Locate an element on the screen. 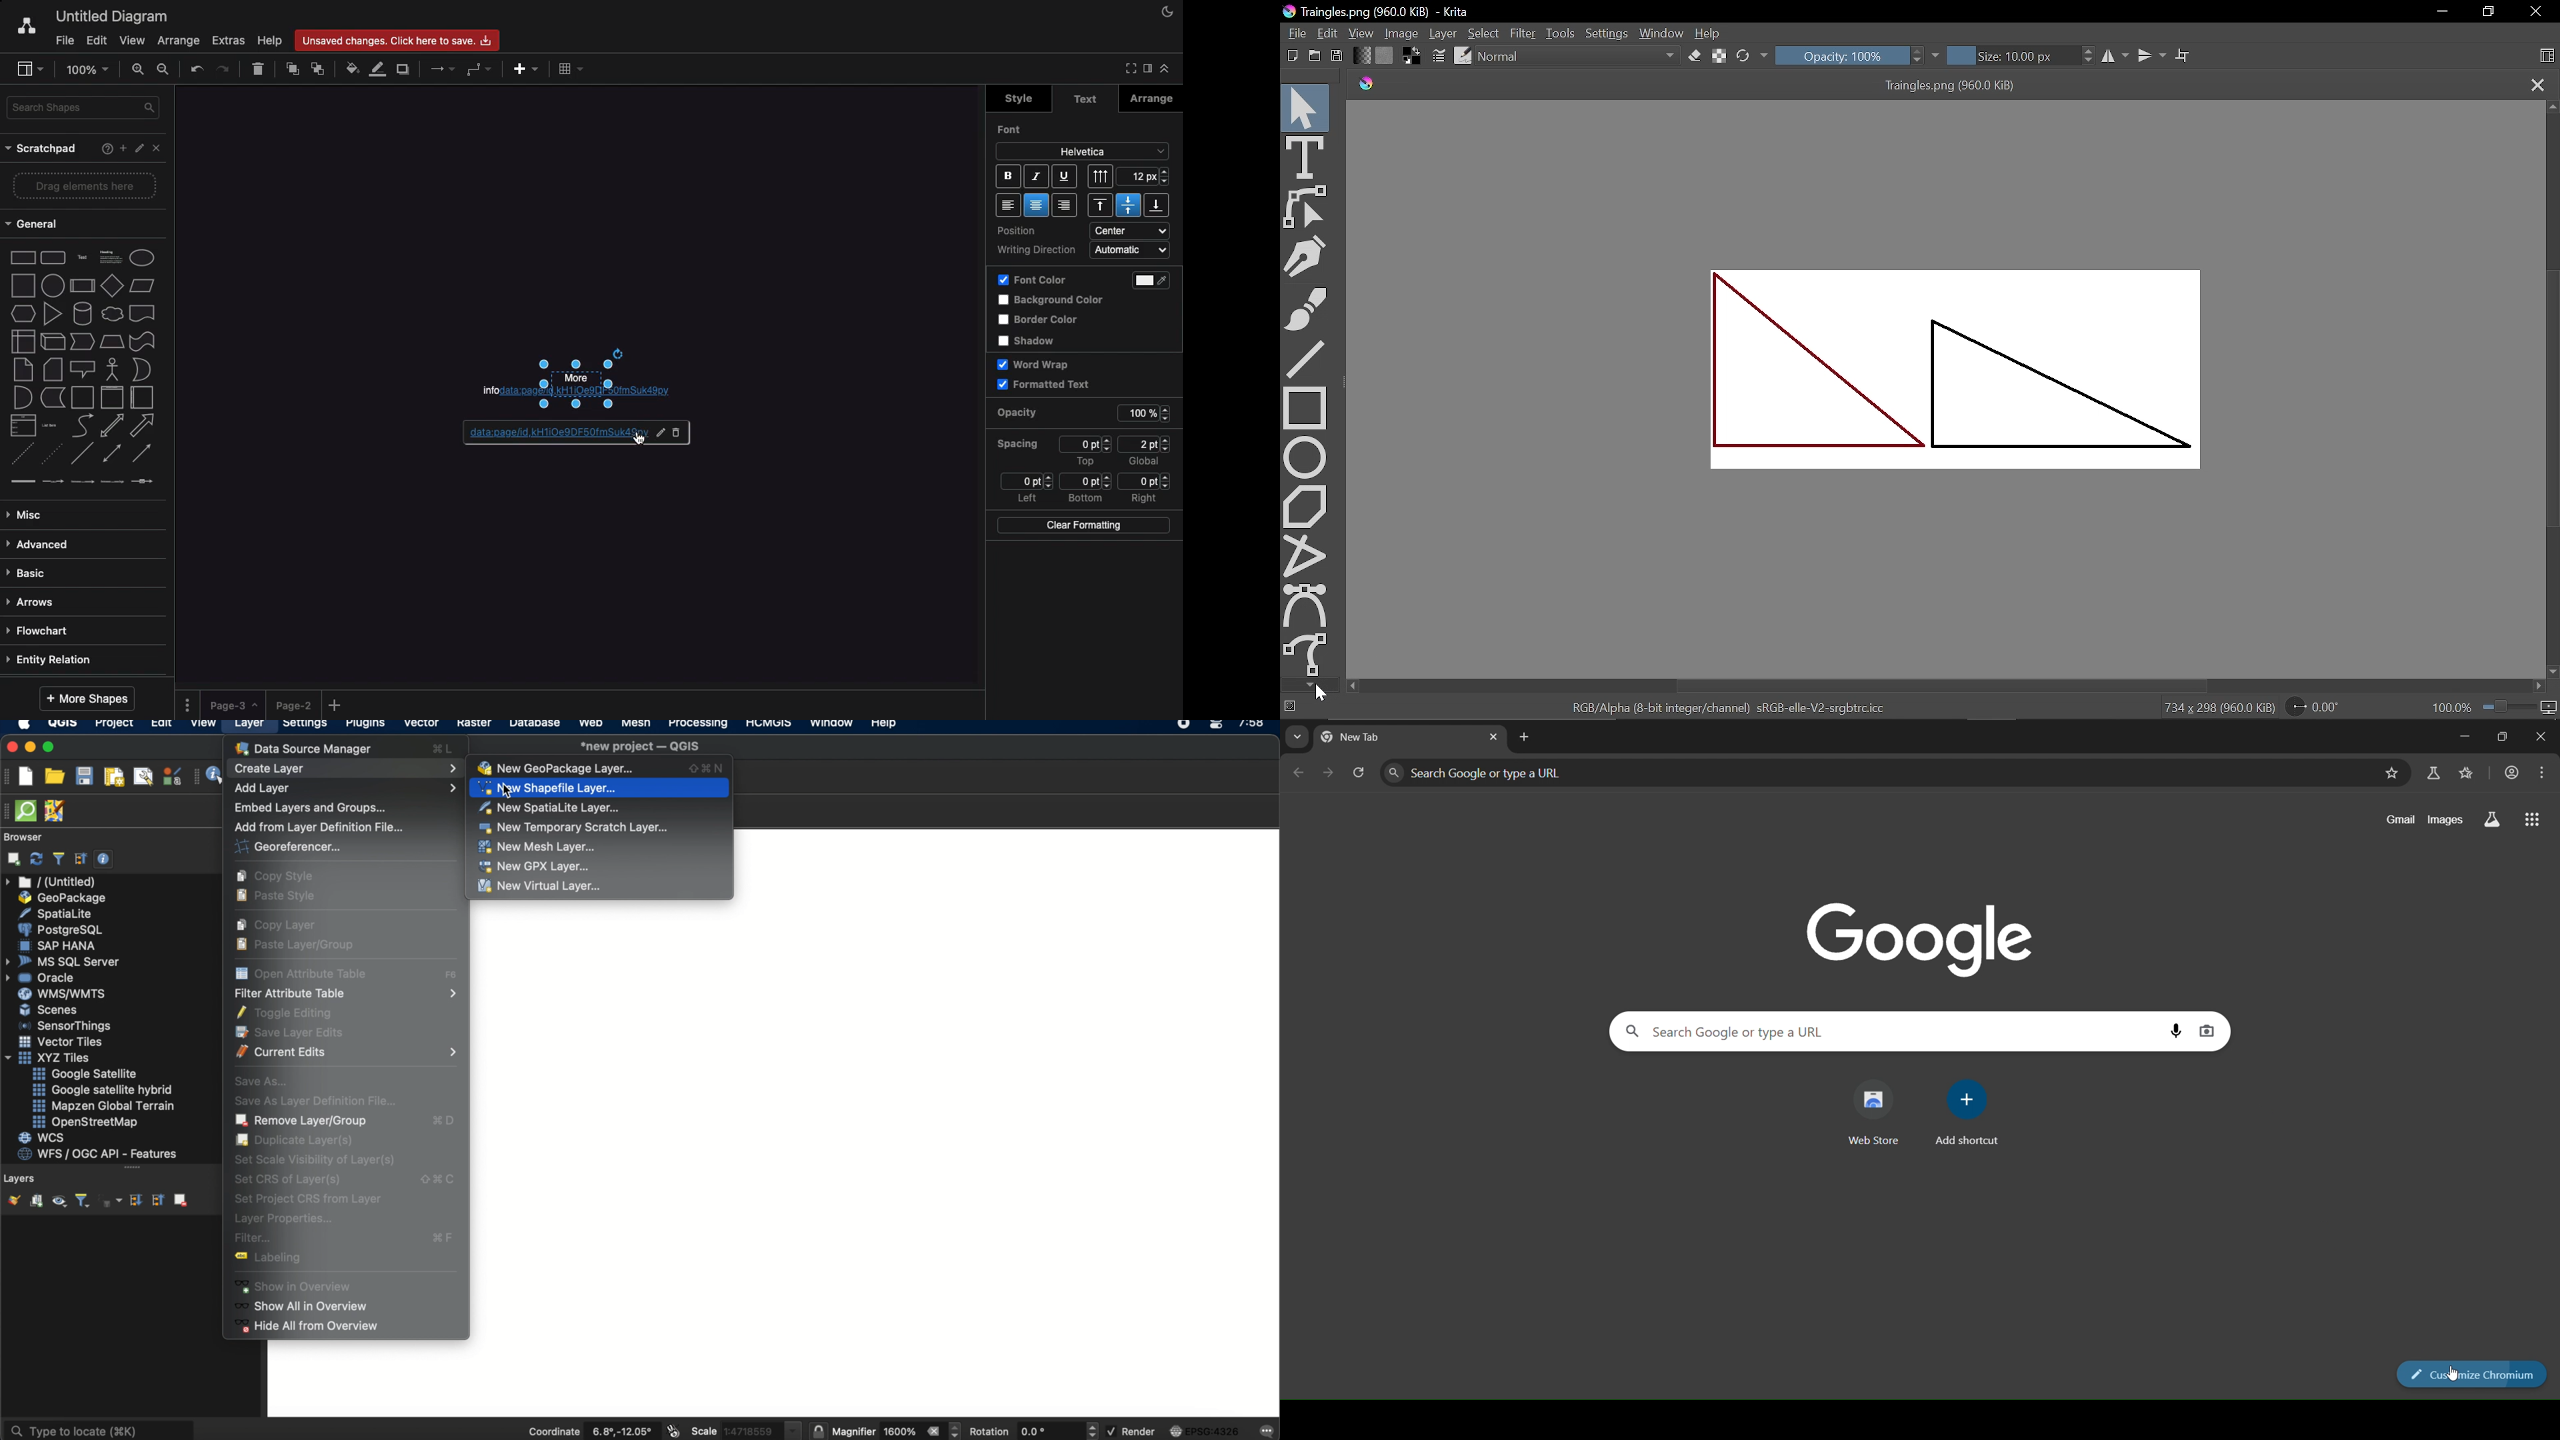  Page 2 is located at coordinates (292, 704).